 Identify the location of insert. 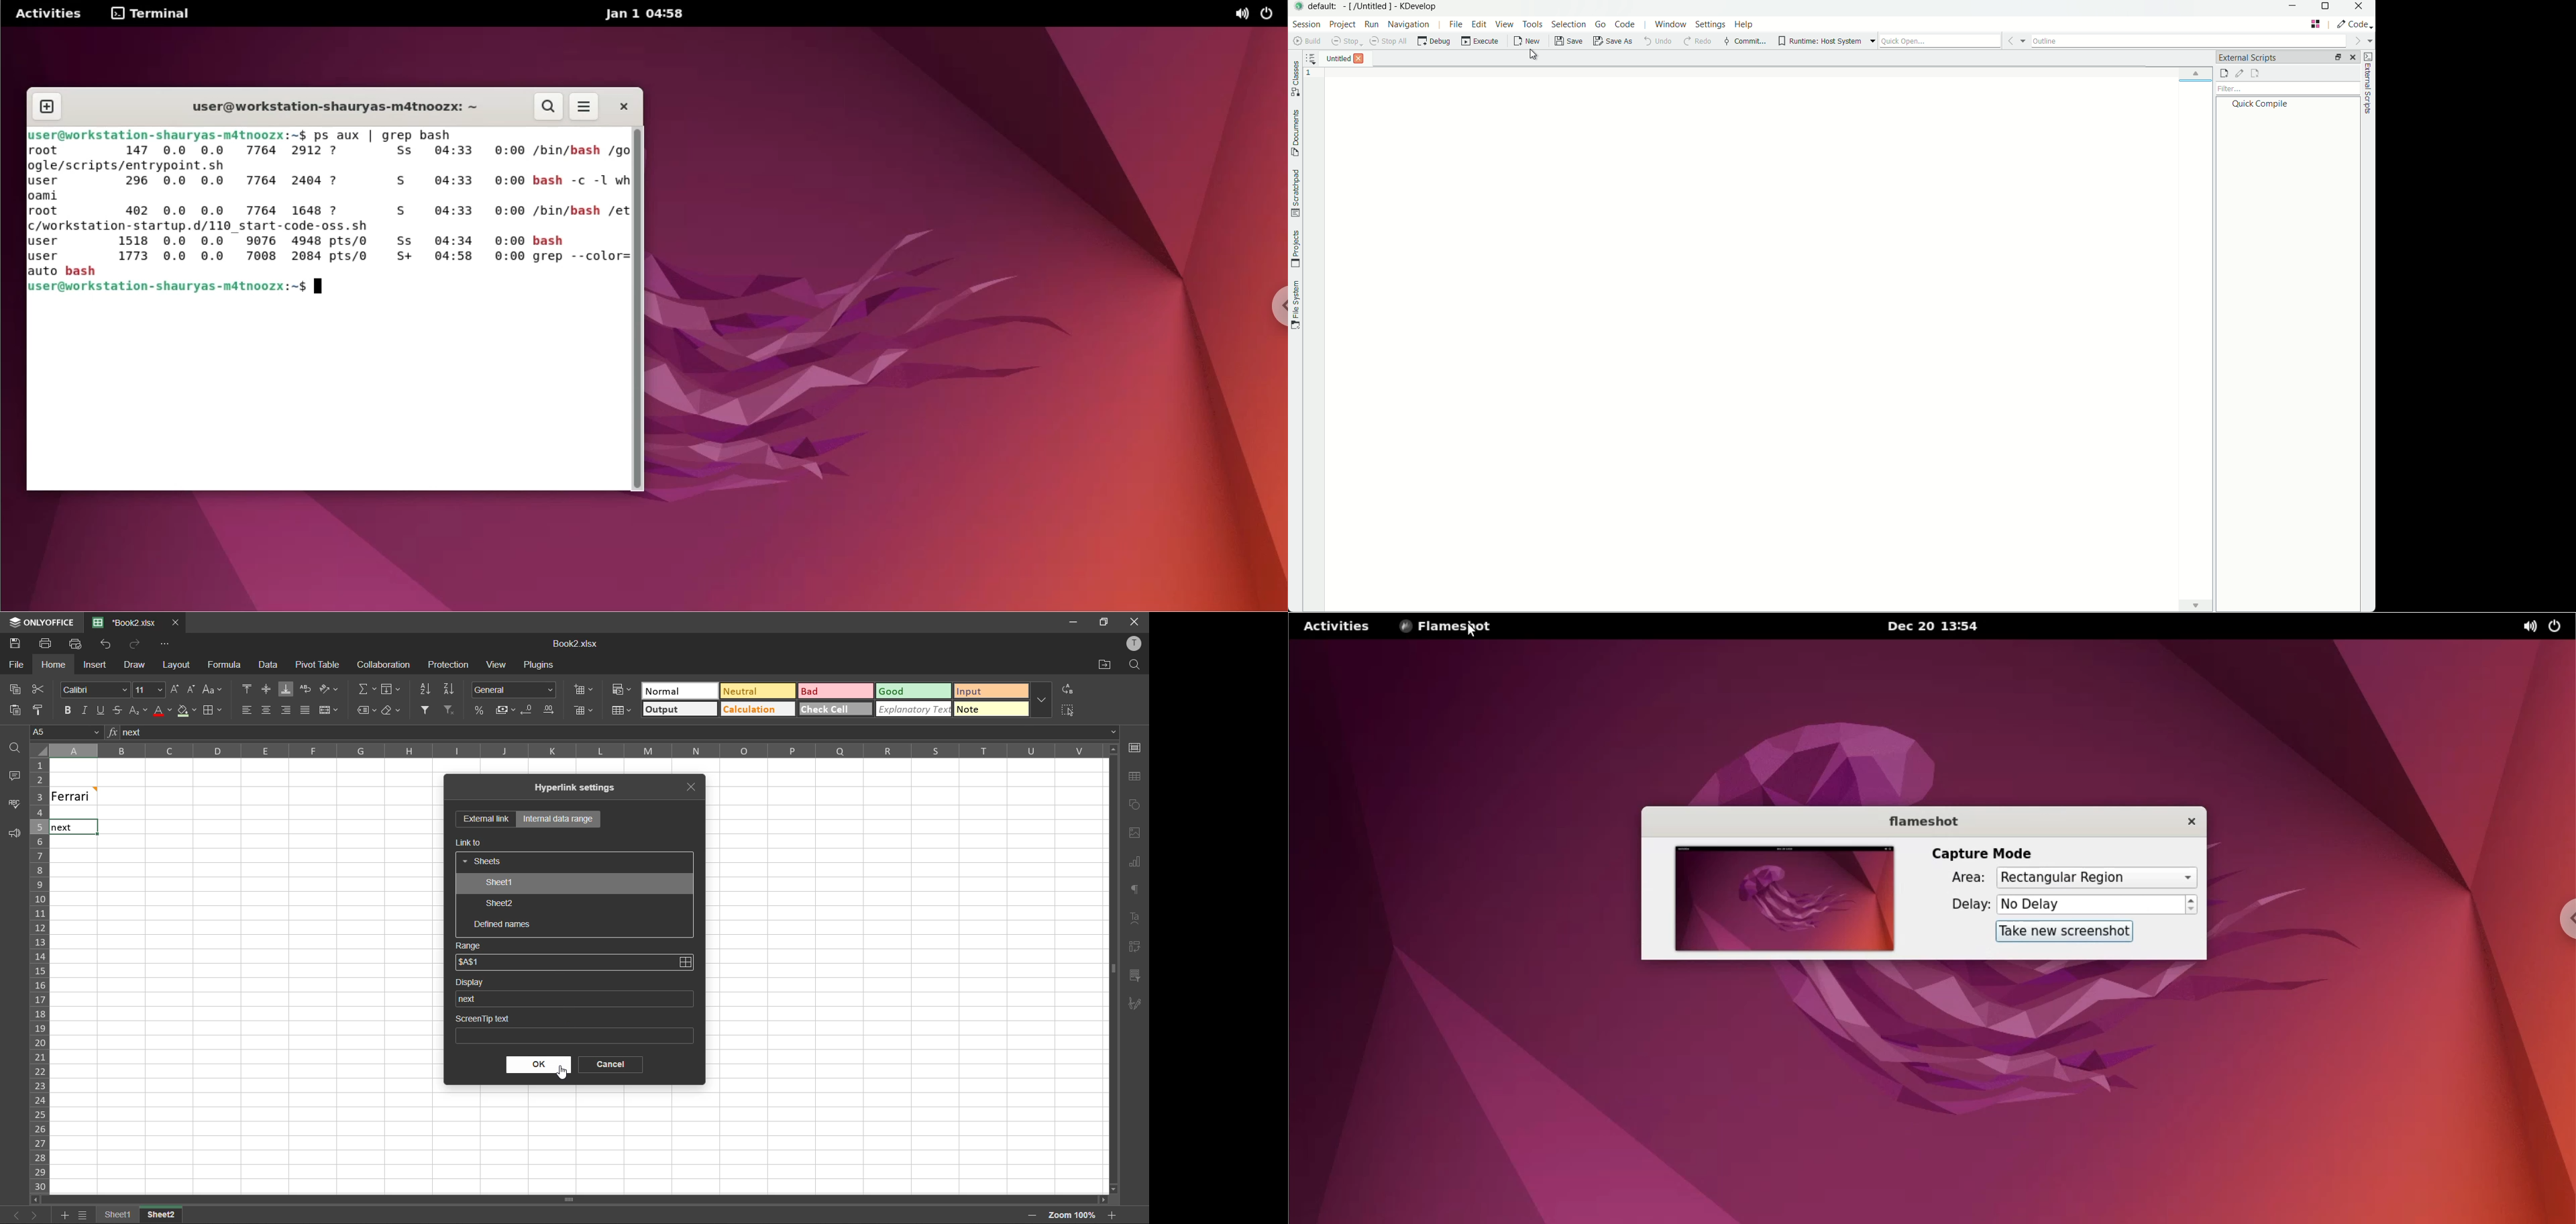
(93, 664).